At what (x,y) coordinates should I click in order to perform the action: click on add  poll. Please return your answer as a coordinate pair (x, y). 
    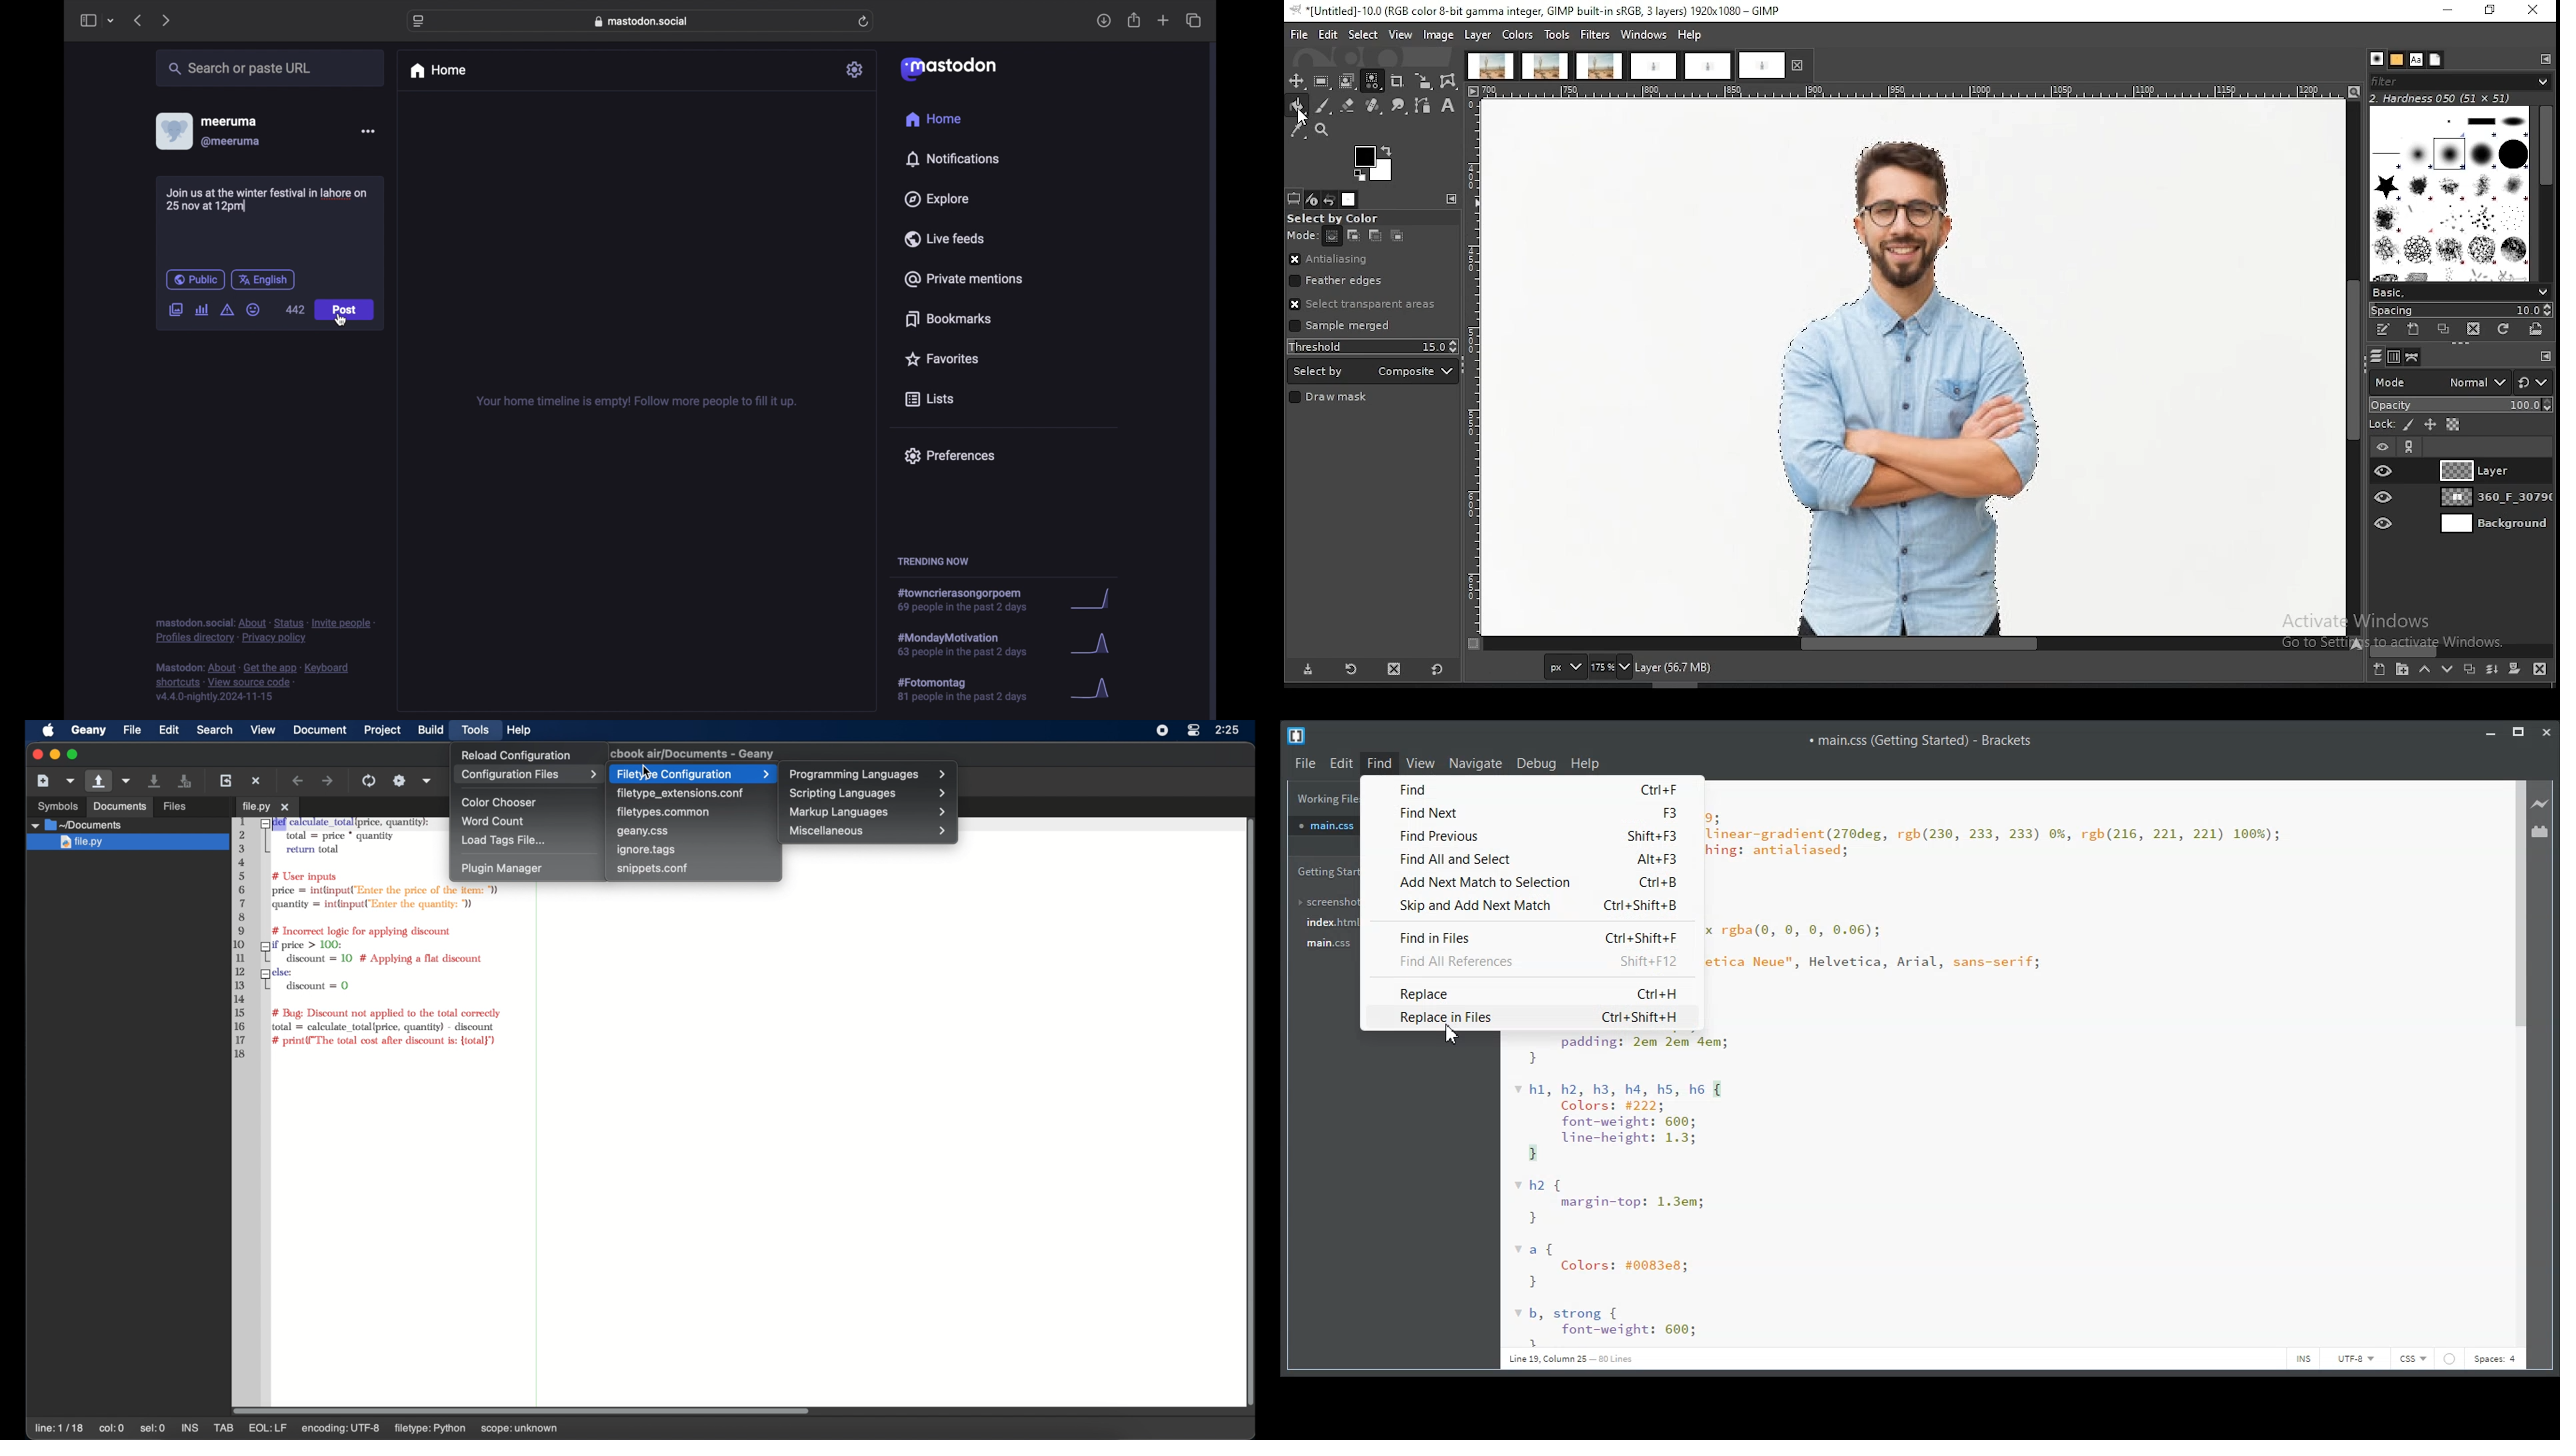
    Looking at the image, I should click on (201, 309).